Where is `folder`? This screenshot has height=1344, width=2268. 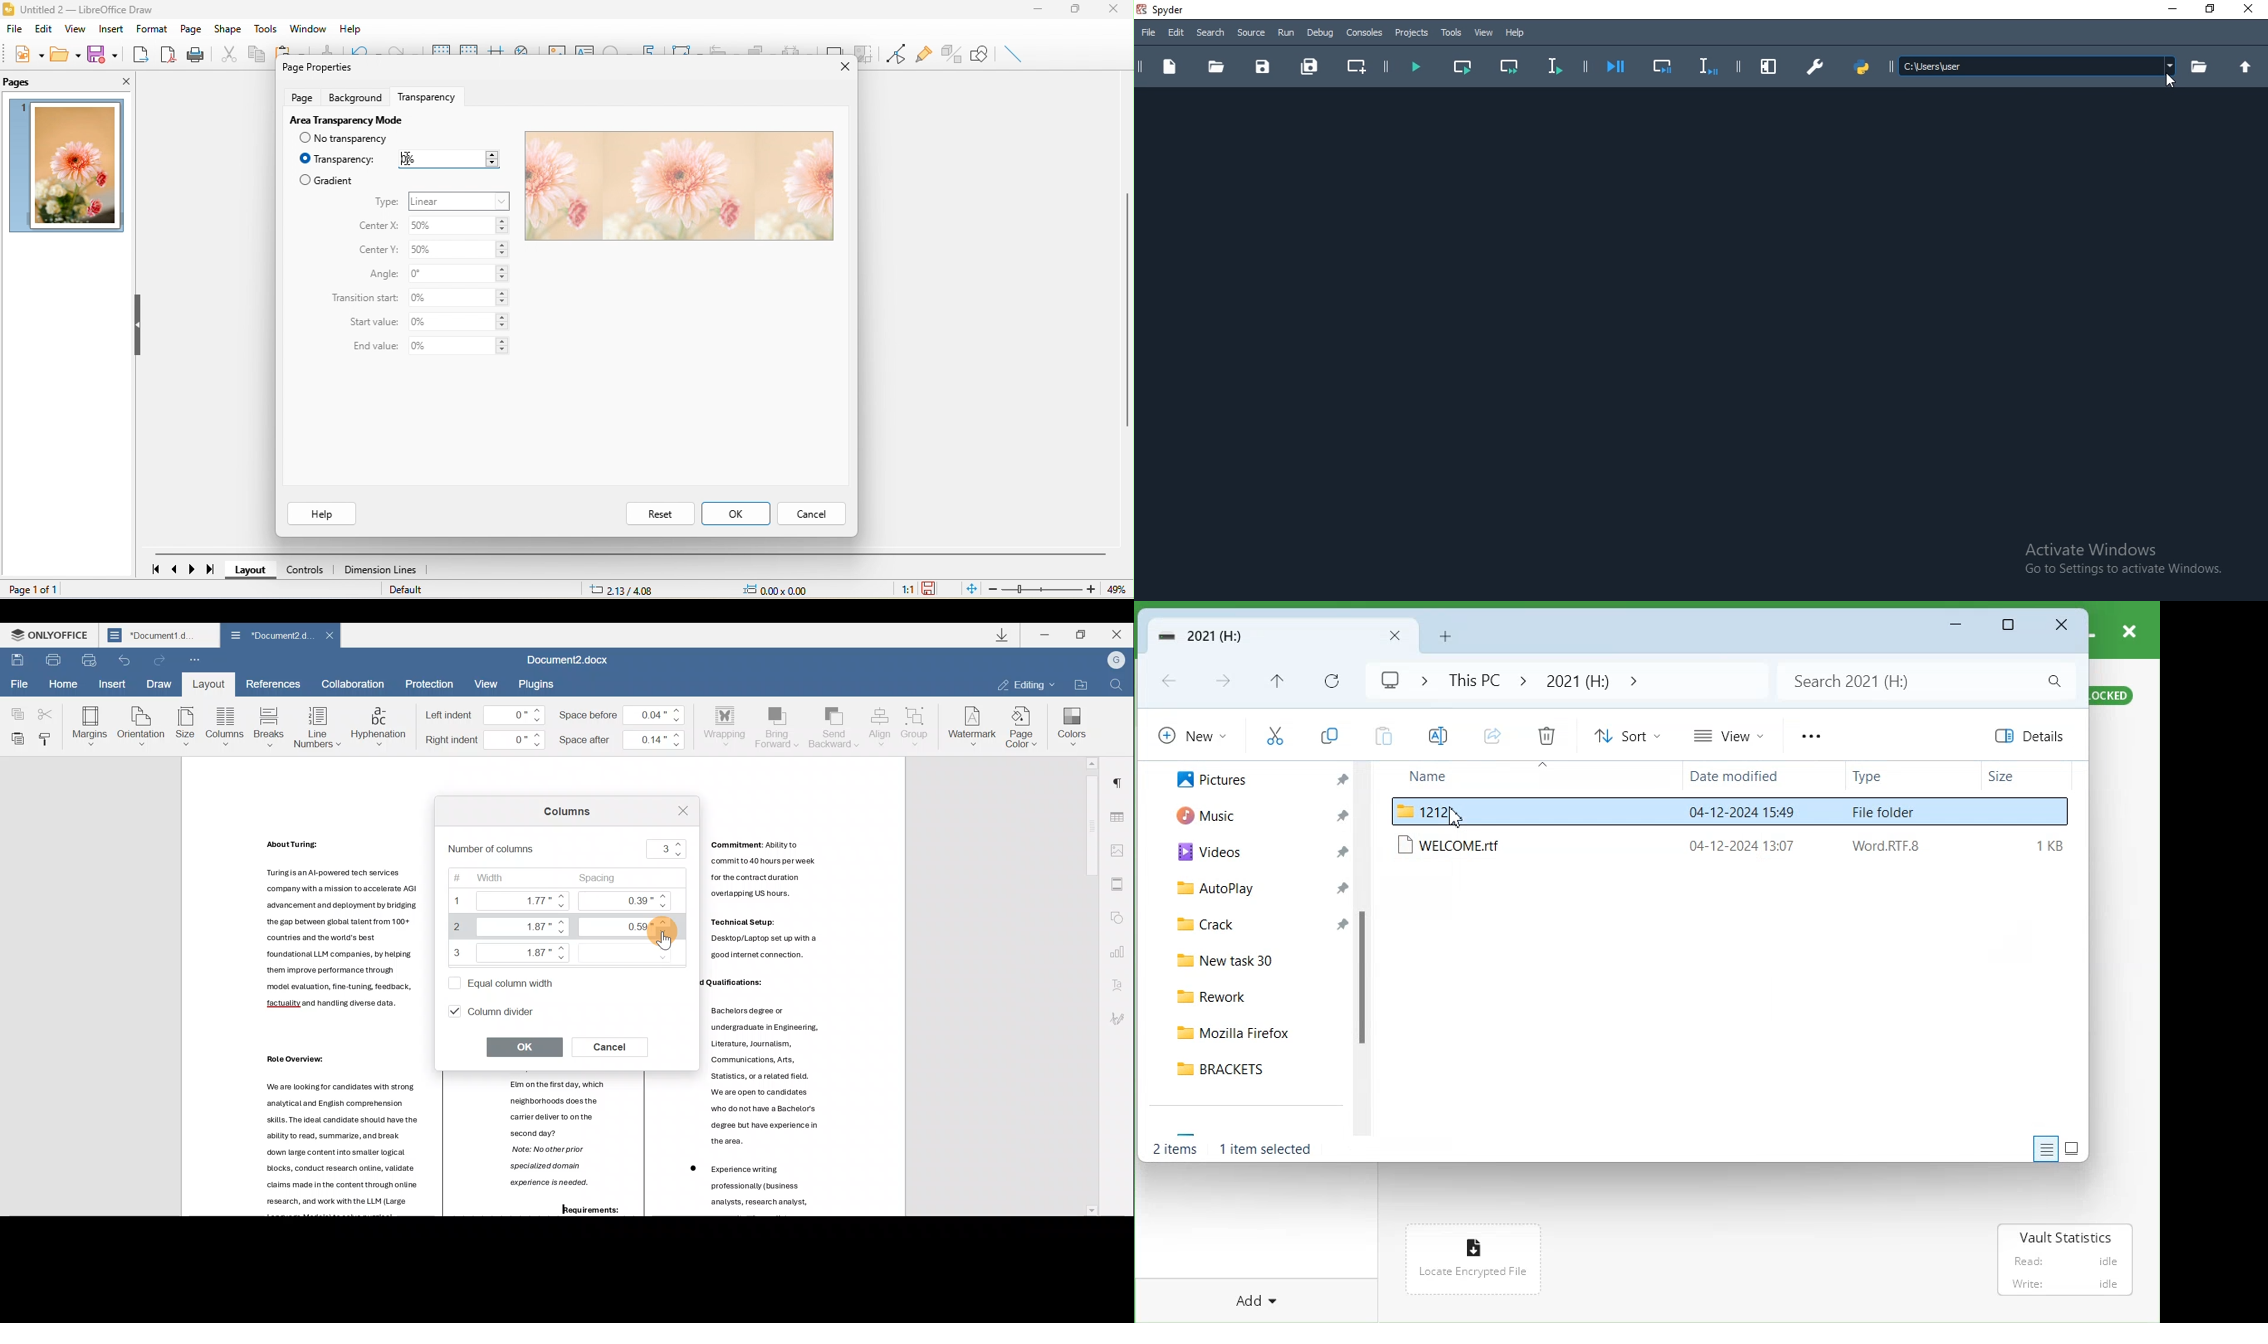 folder is located at coordinates (1215, 66).